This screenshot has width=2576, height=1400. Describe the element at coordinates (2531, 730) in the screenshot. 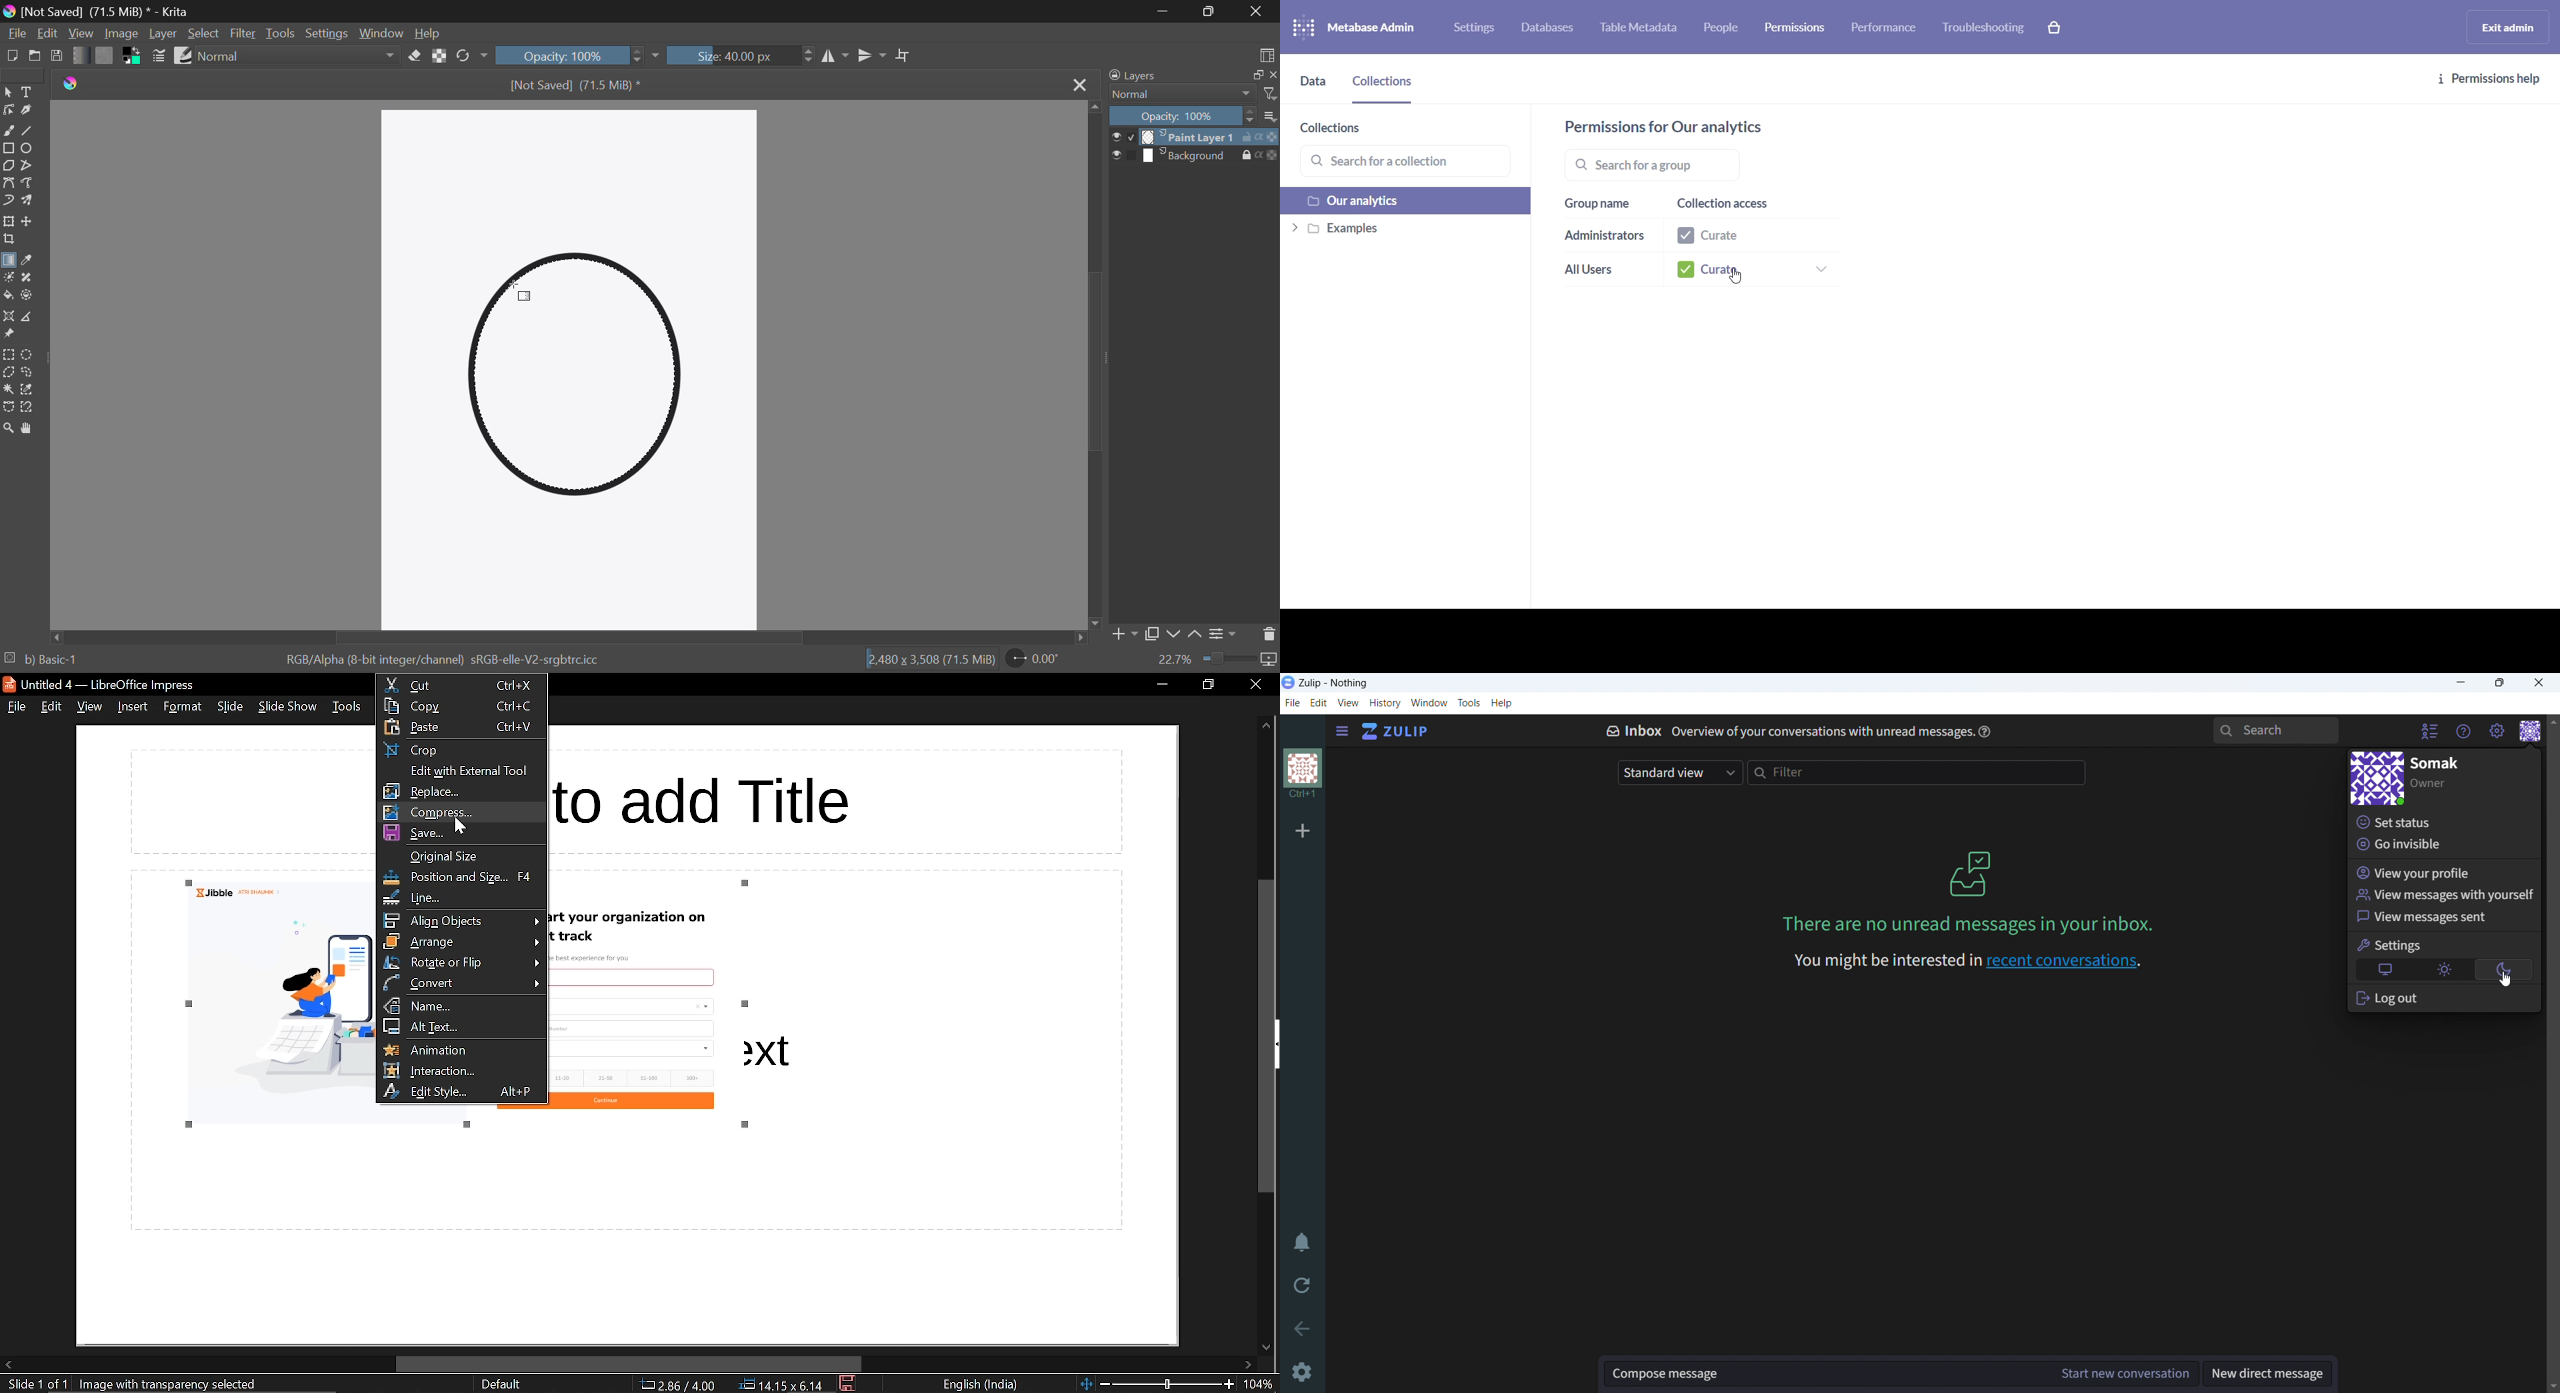

I see `personal menu` at that location.